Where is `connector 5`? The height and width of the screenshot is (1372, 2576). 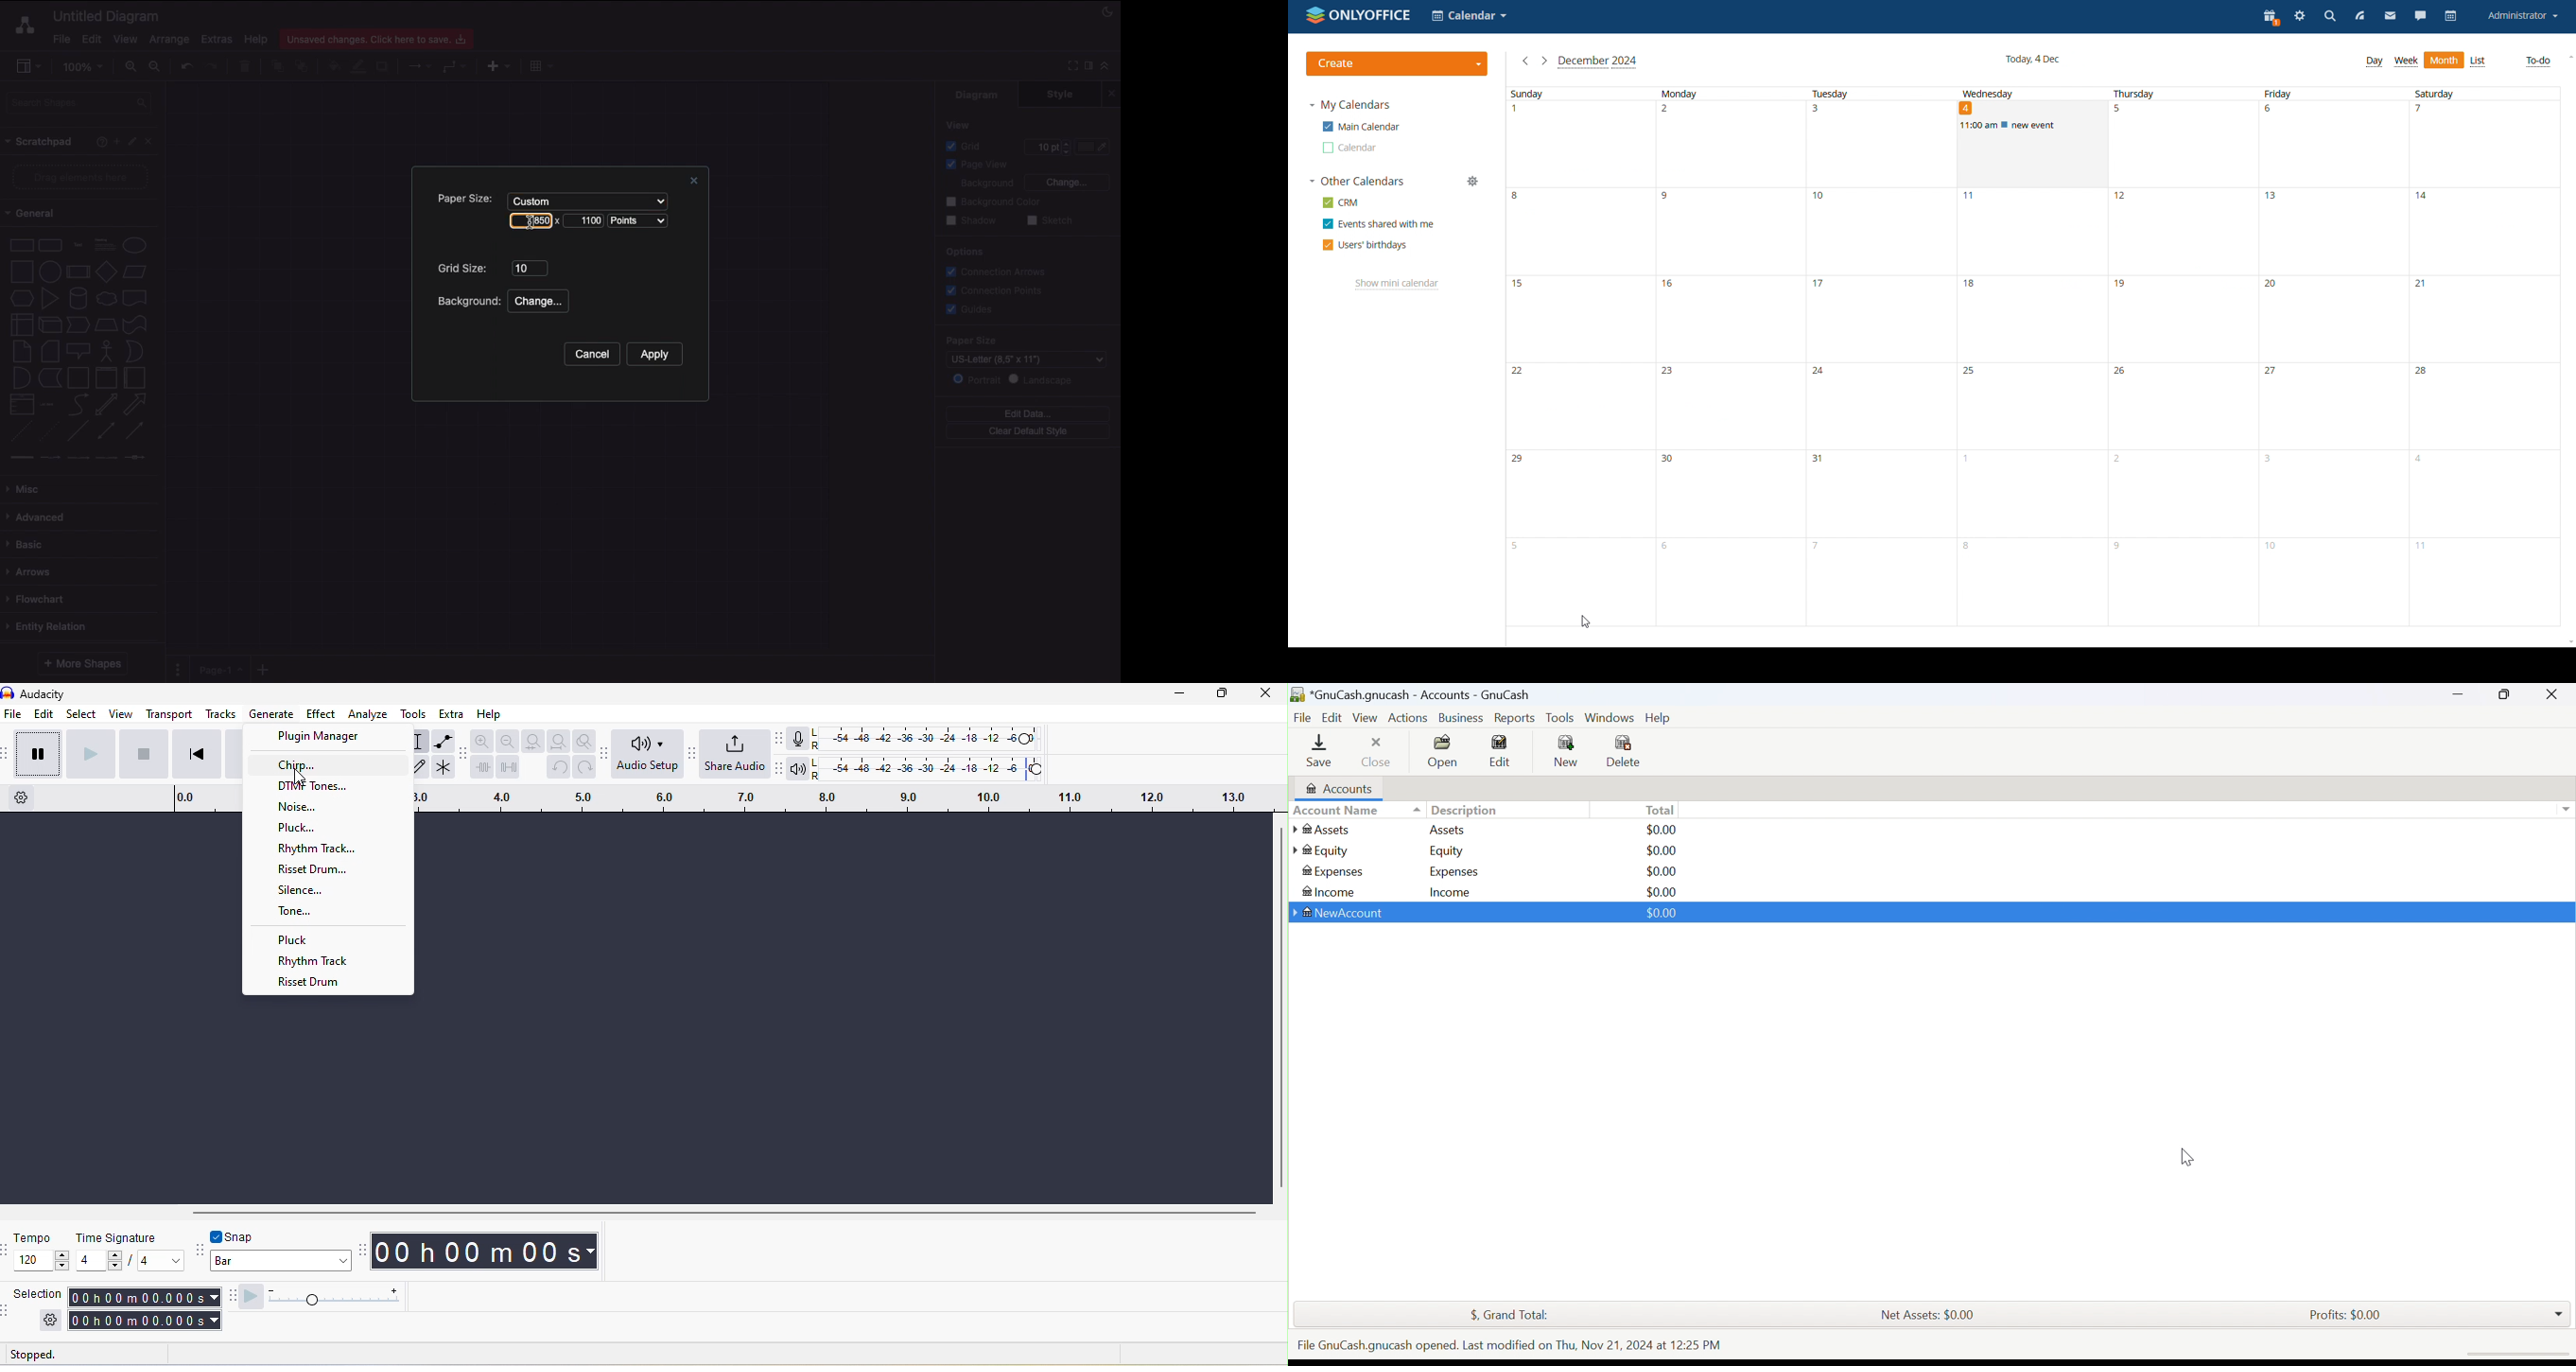
connector 5 is located at coordinates (136, 457).